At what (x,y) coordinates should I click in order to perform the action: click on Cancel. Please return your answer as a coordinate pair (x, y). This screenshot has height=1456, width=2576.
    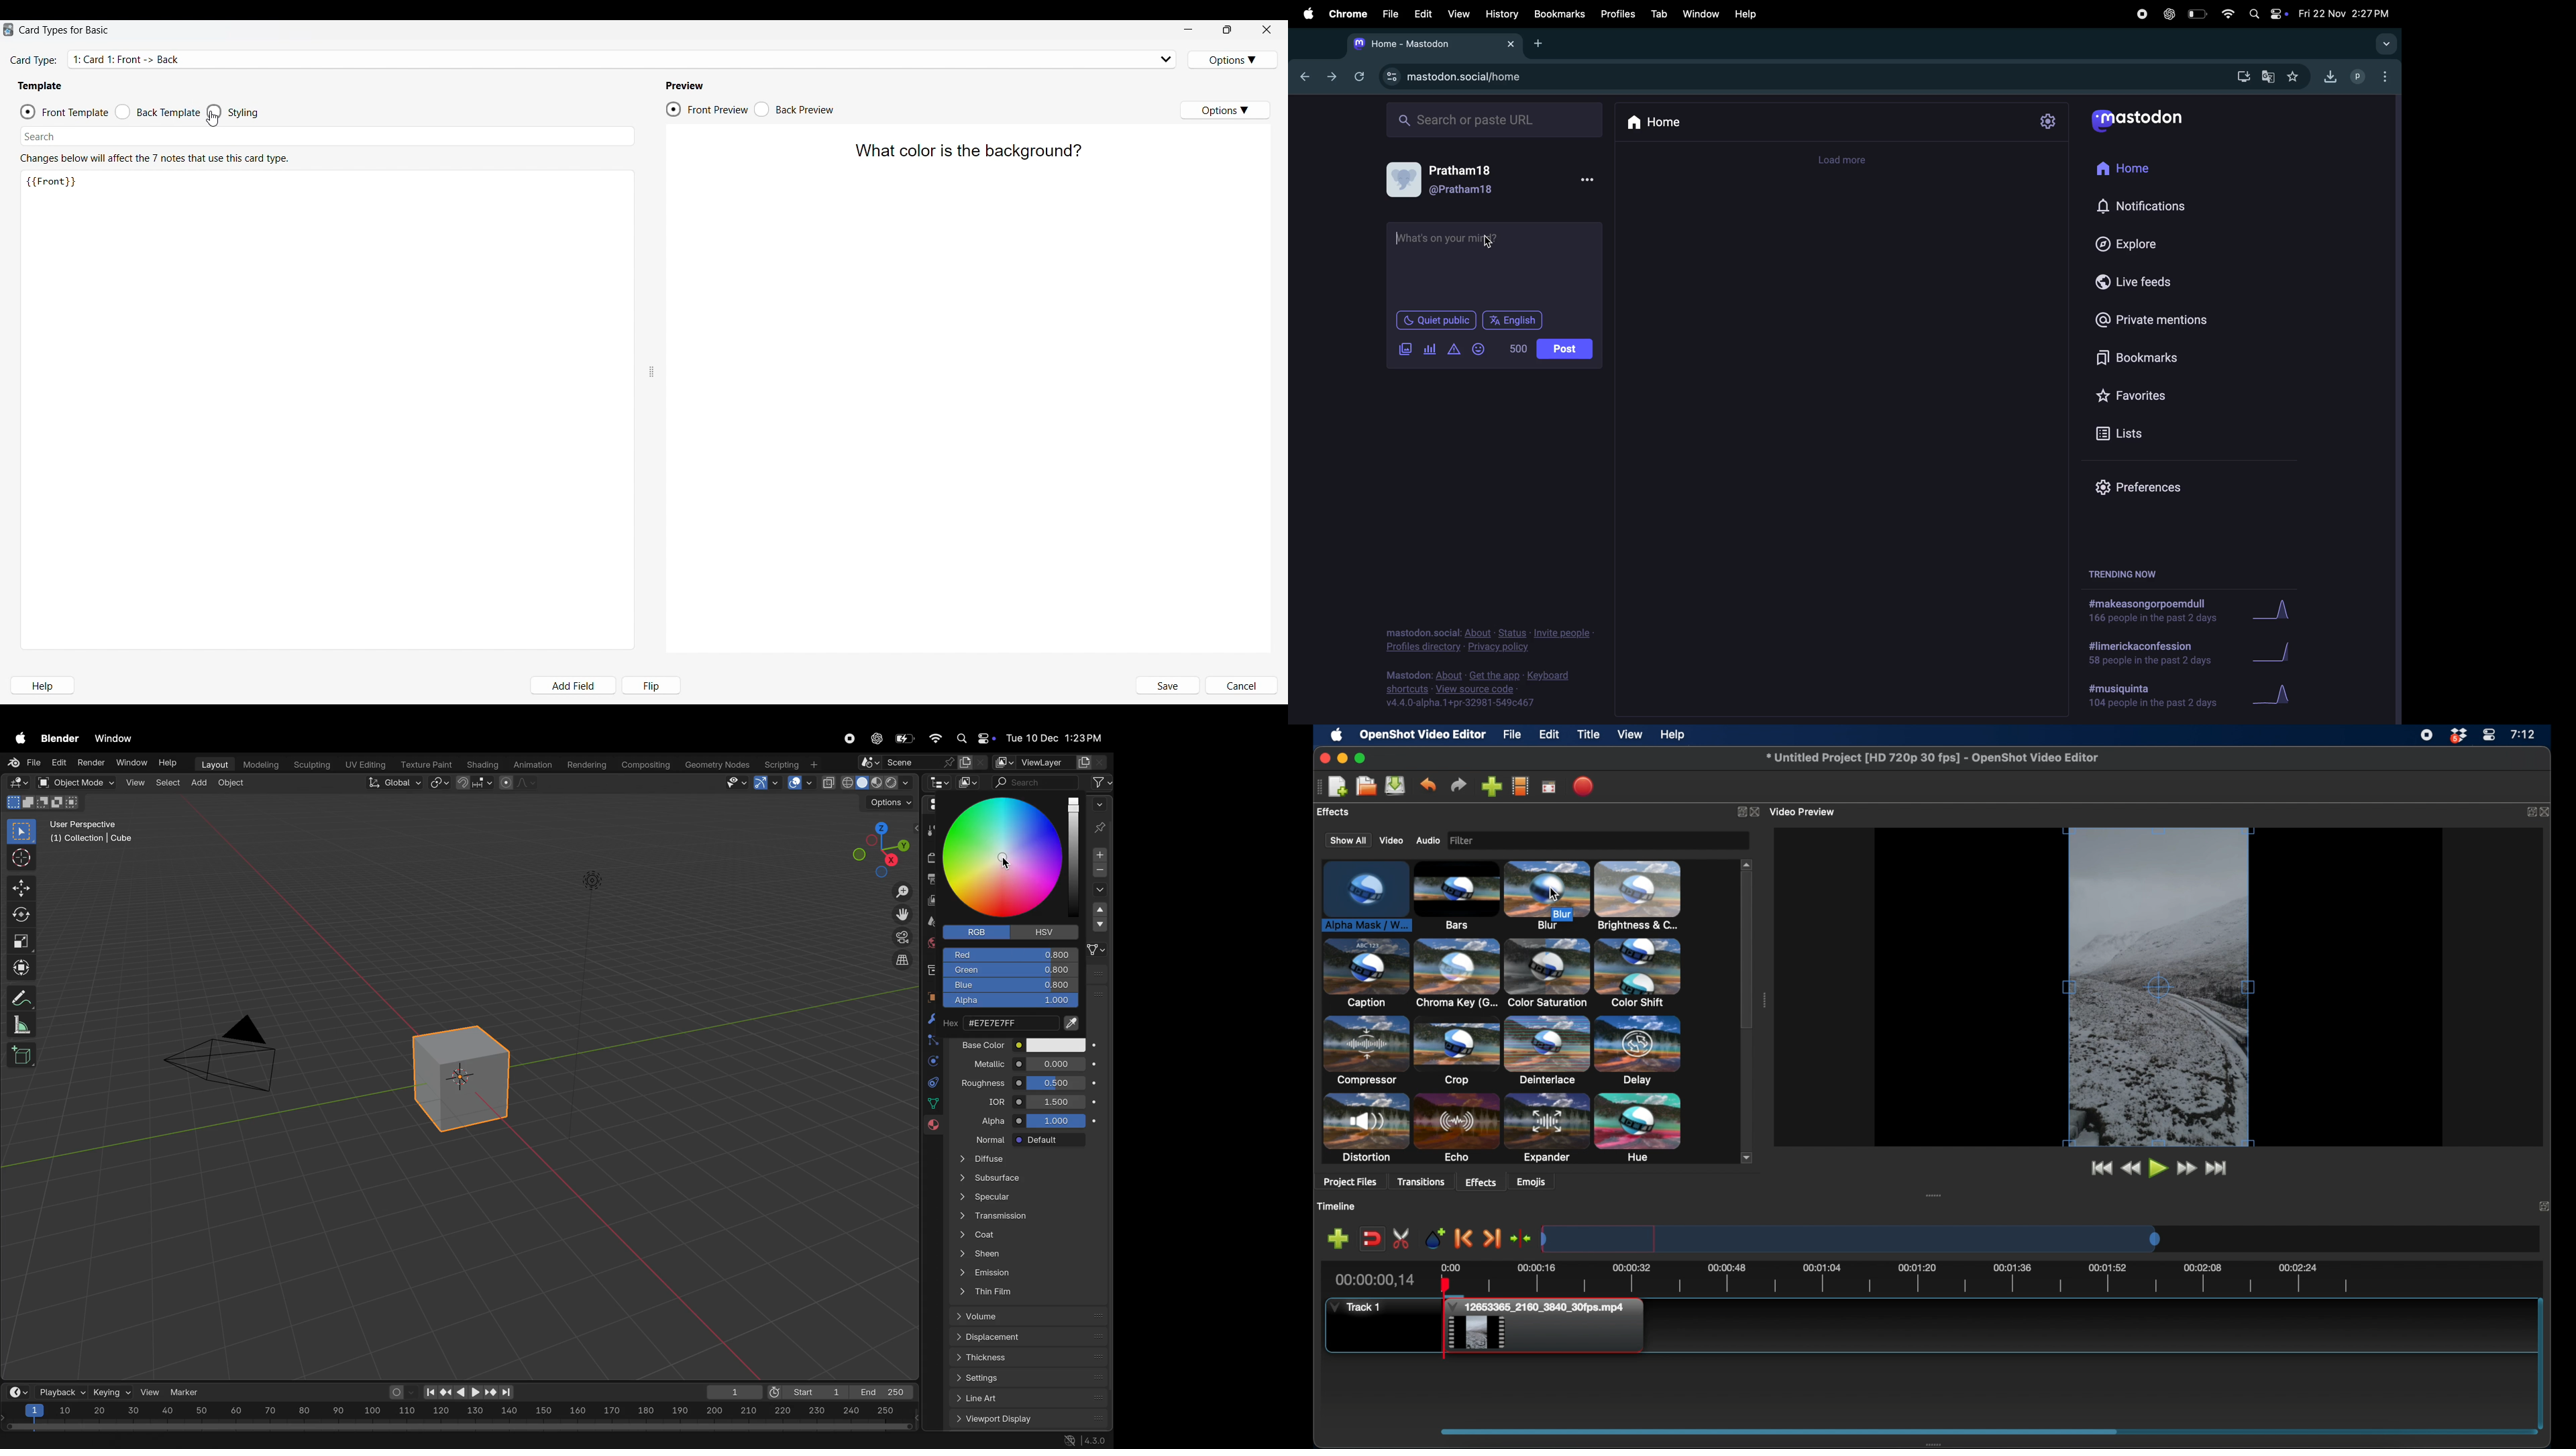
    Looking at the image, I should click on (1241, 686).